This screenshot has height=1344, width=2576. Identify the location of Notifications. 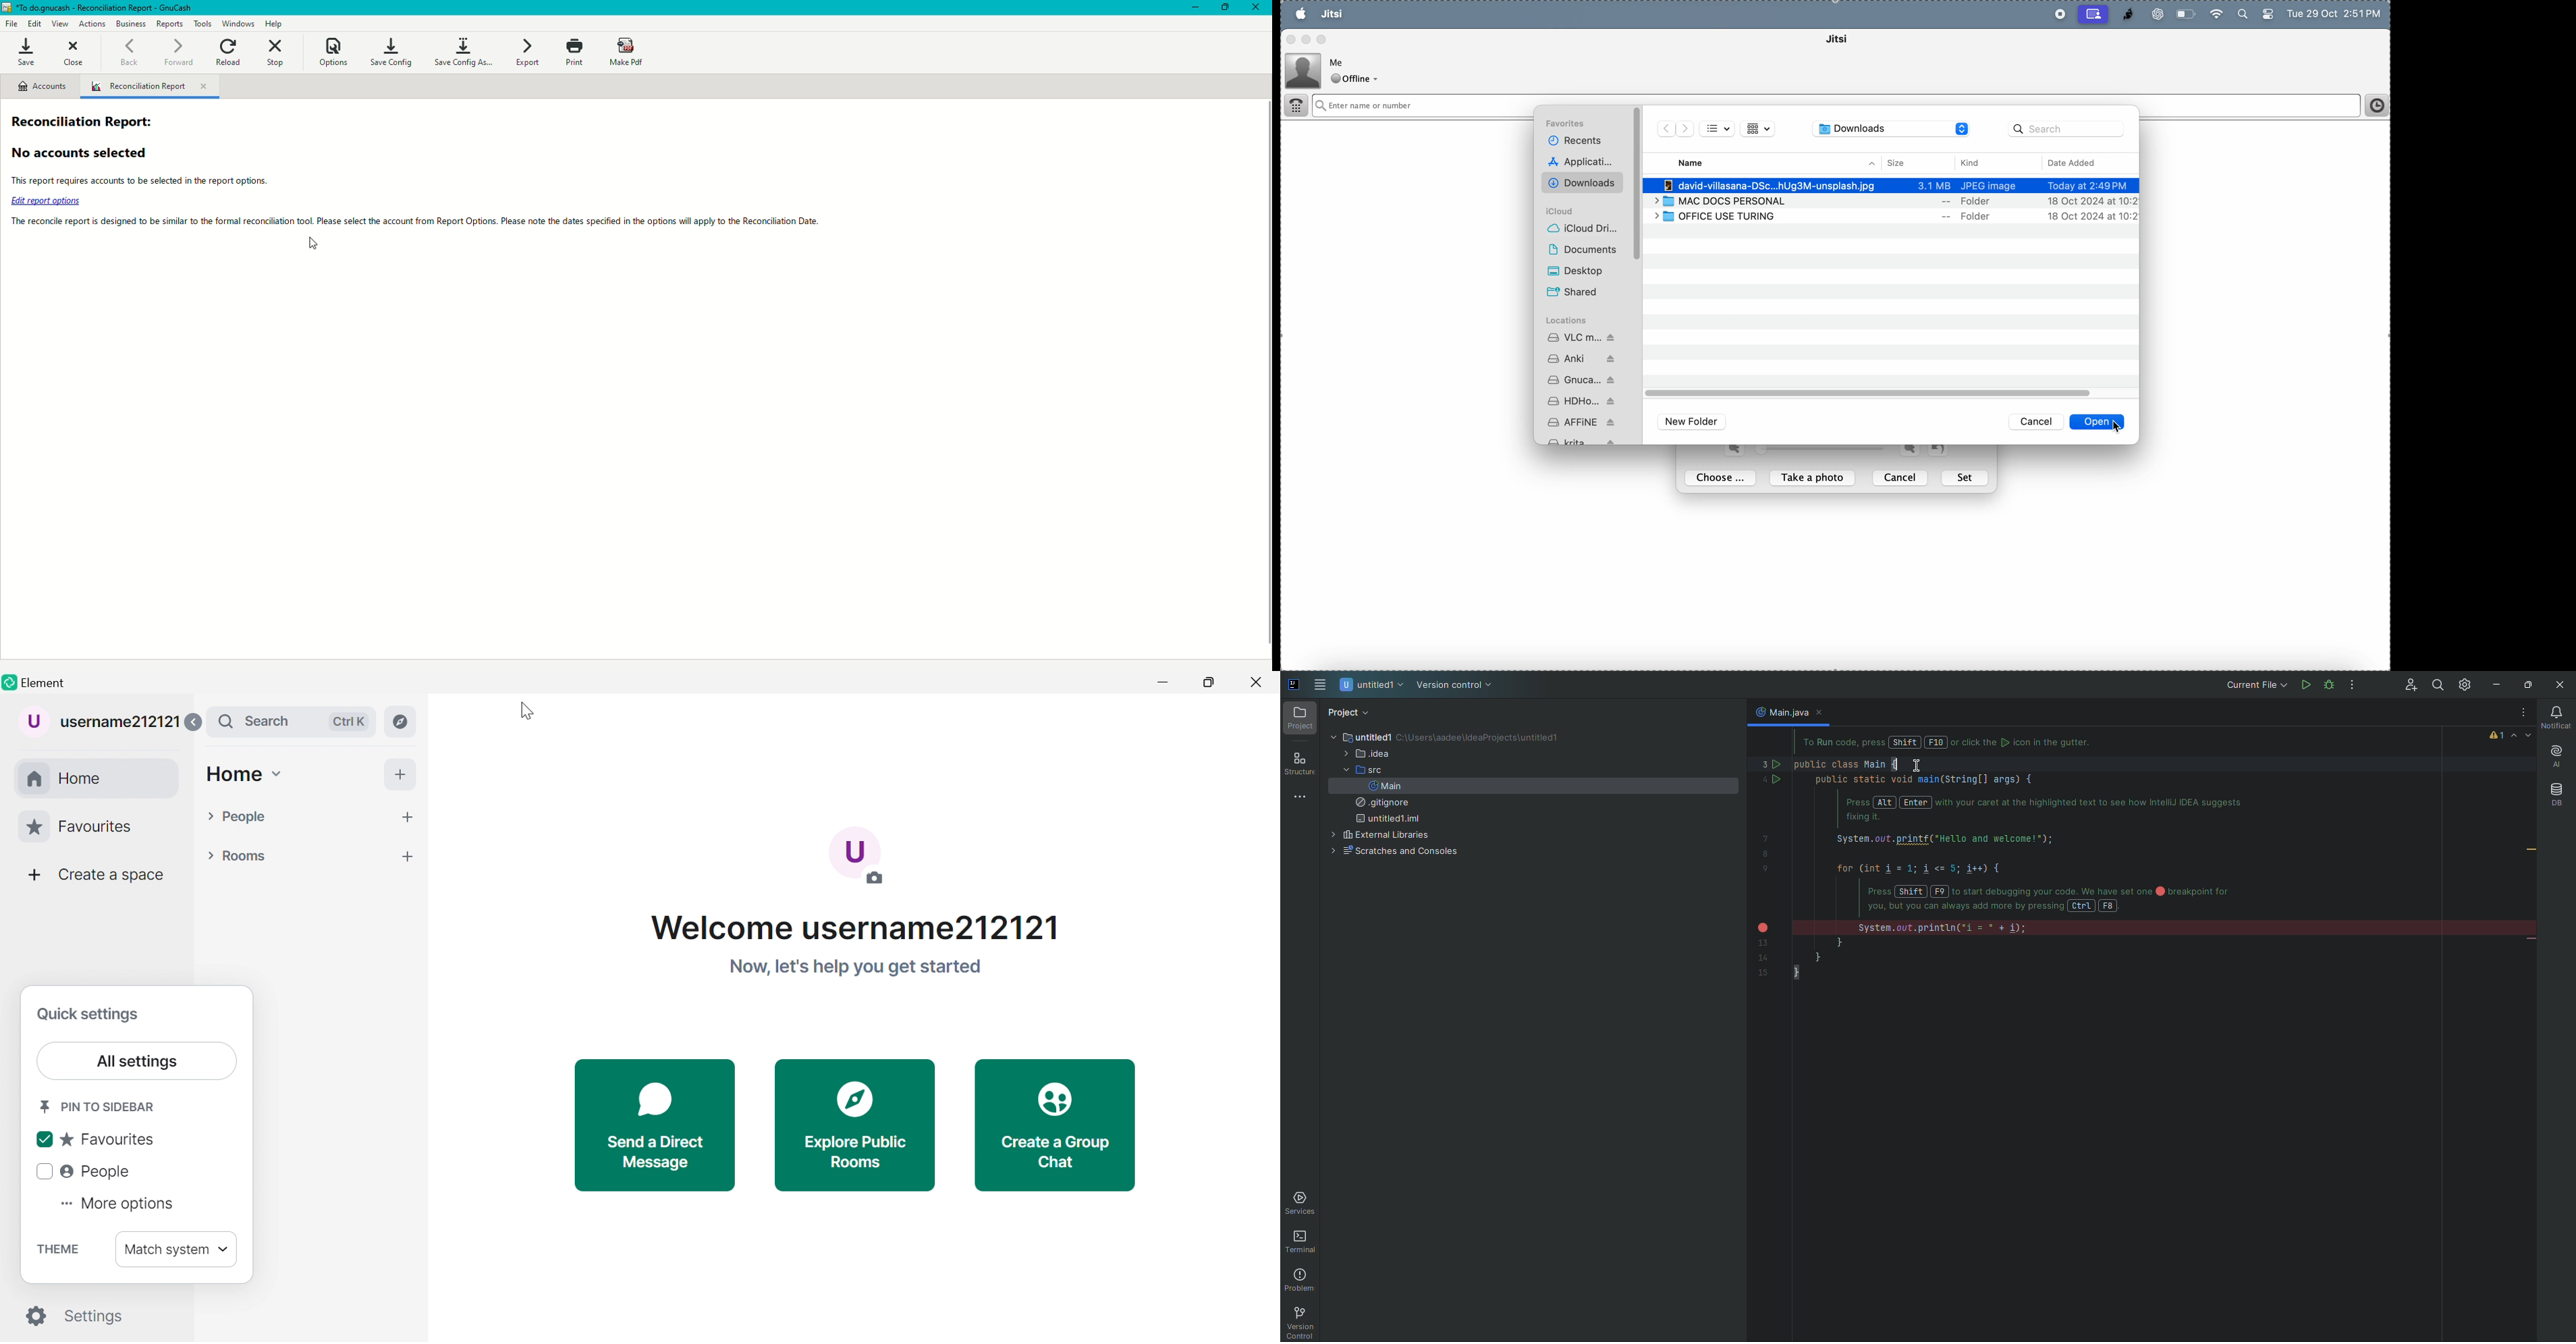
(2554, 718).